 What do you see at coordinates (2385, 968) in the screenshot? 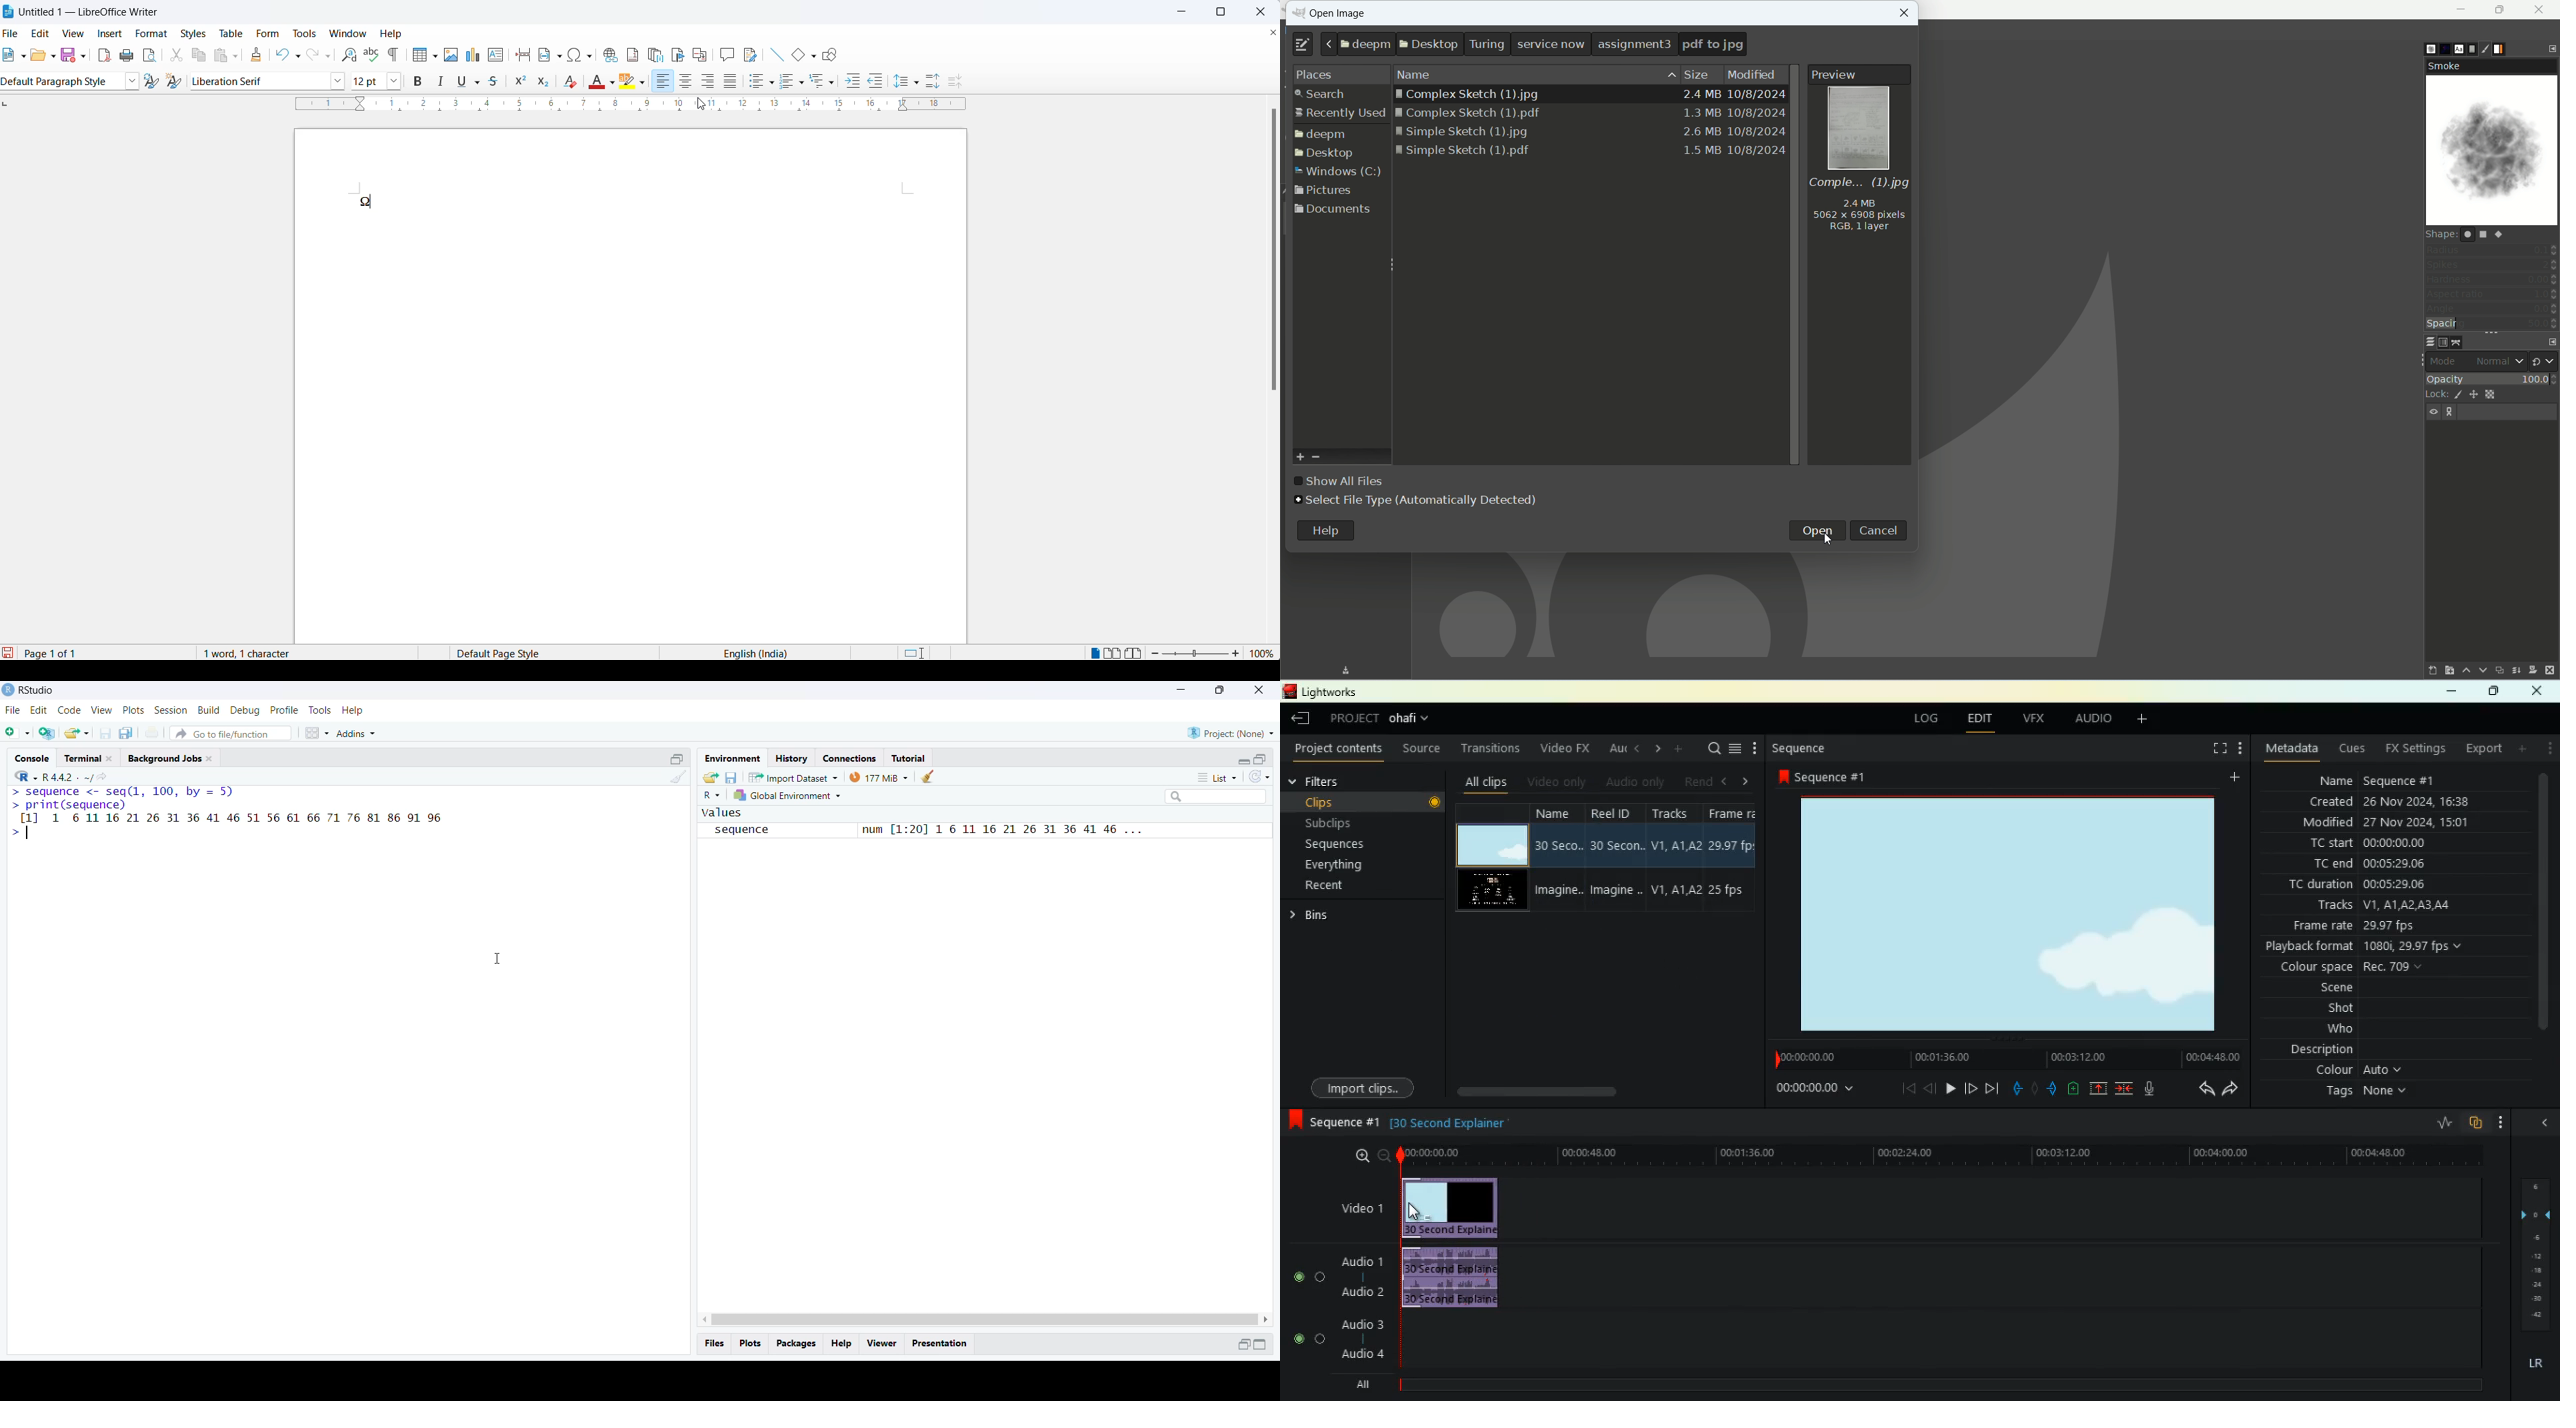
I see `colour space Rec 709` at bounding box center [2385, 968].